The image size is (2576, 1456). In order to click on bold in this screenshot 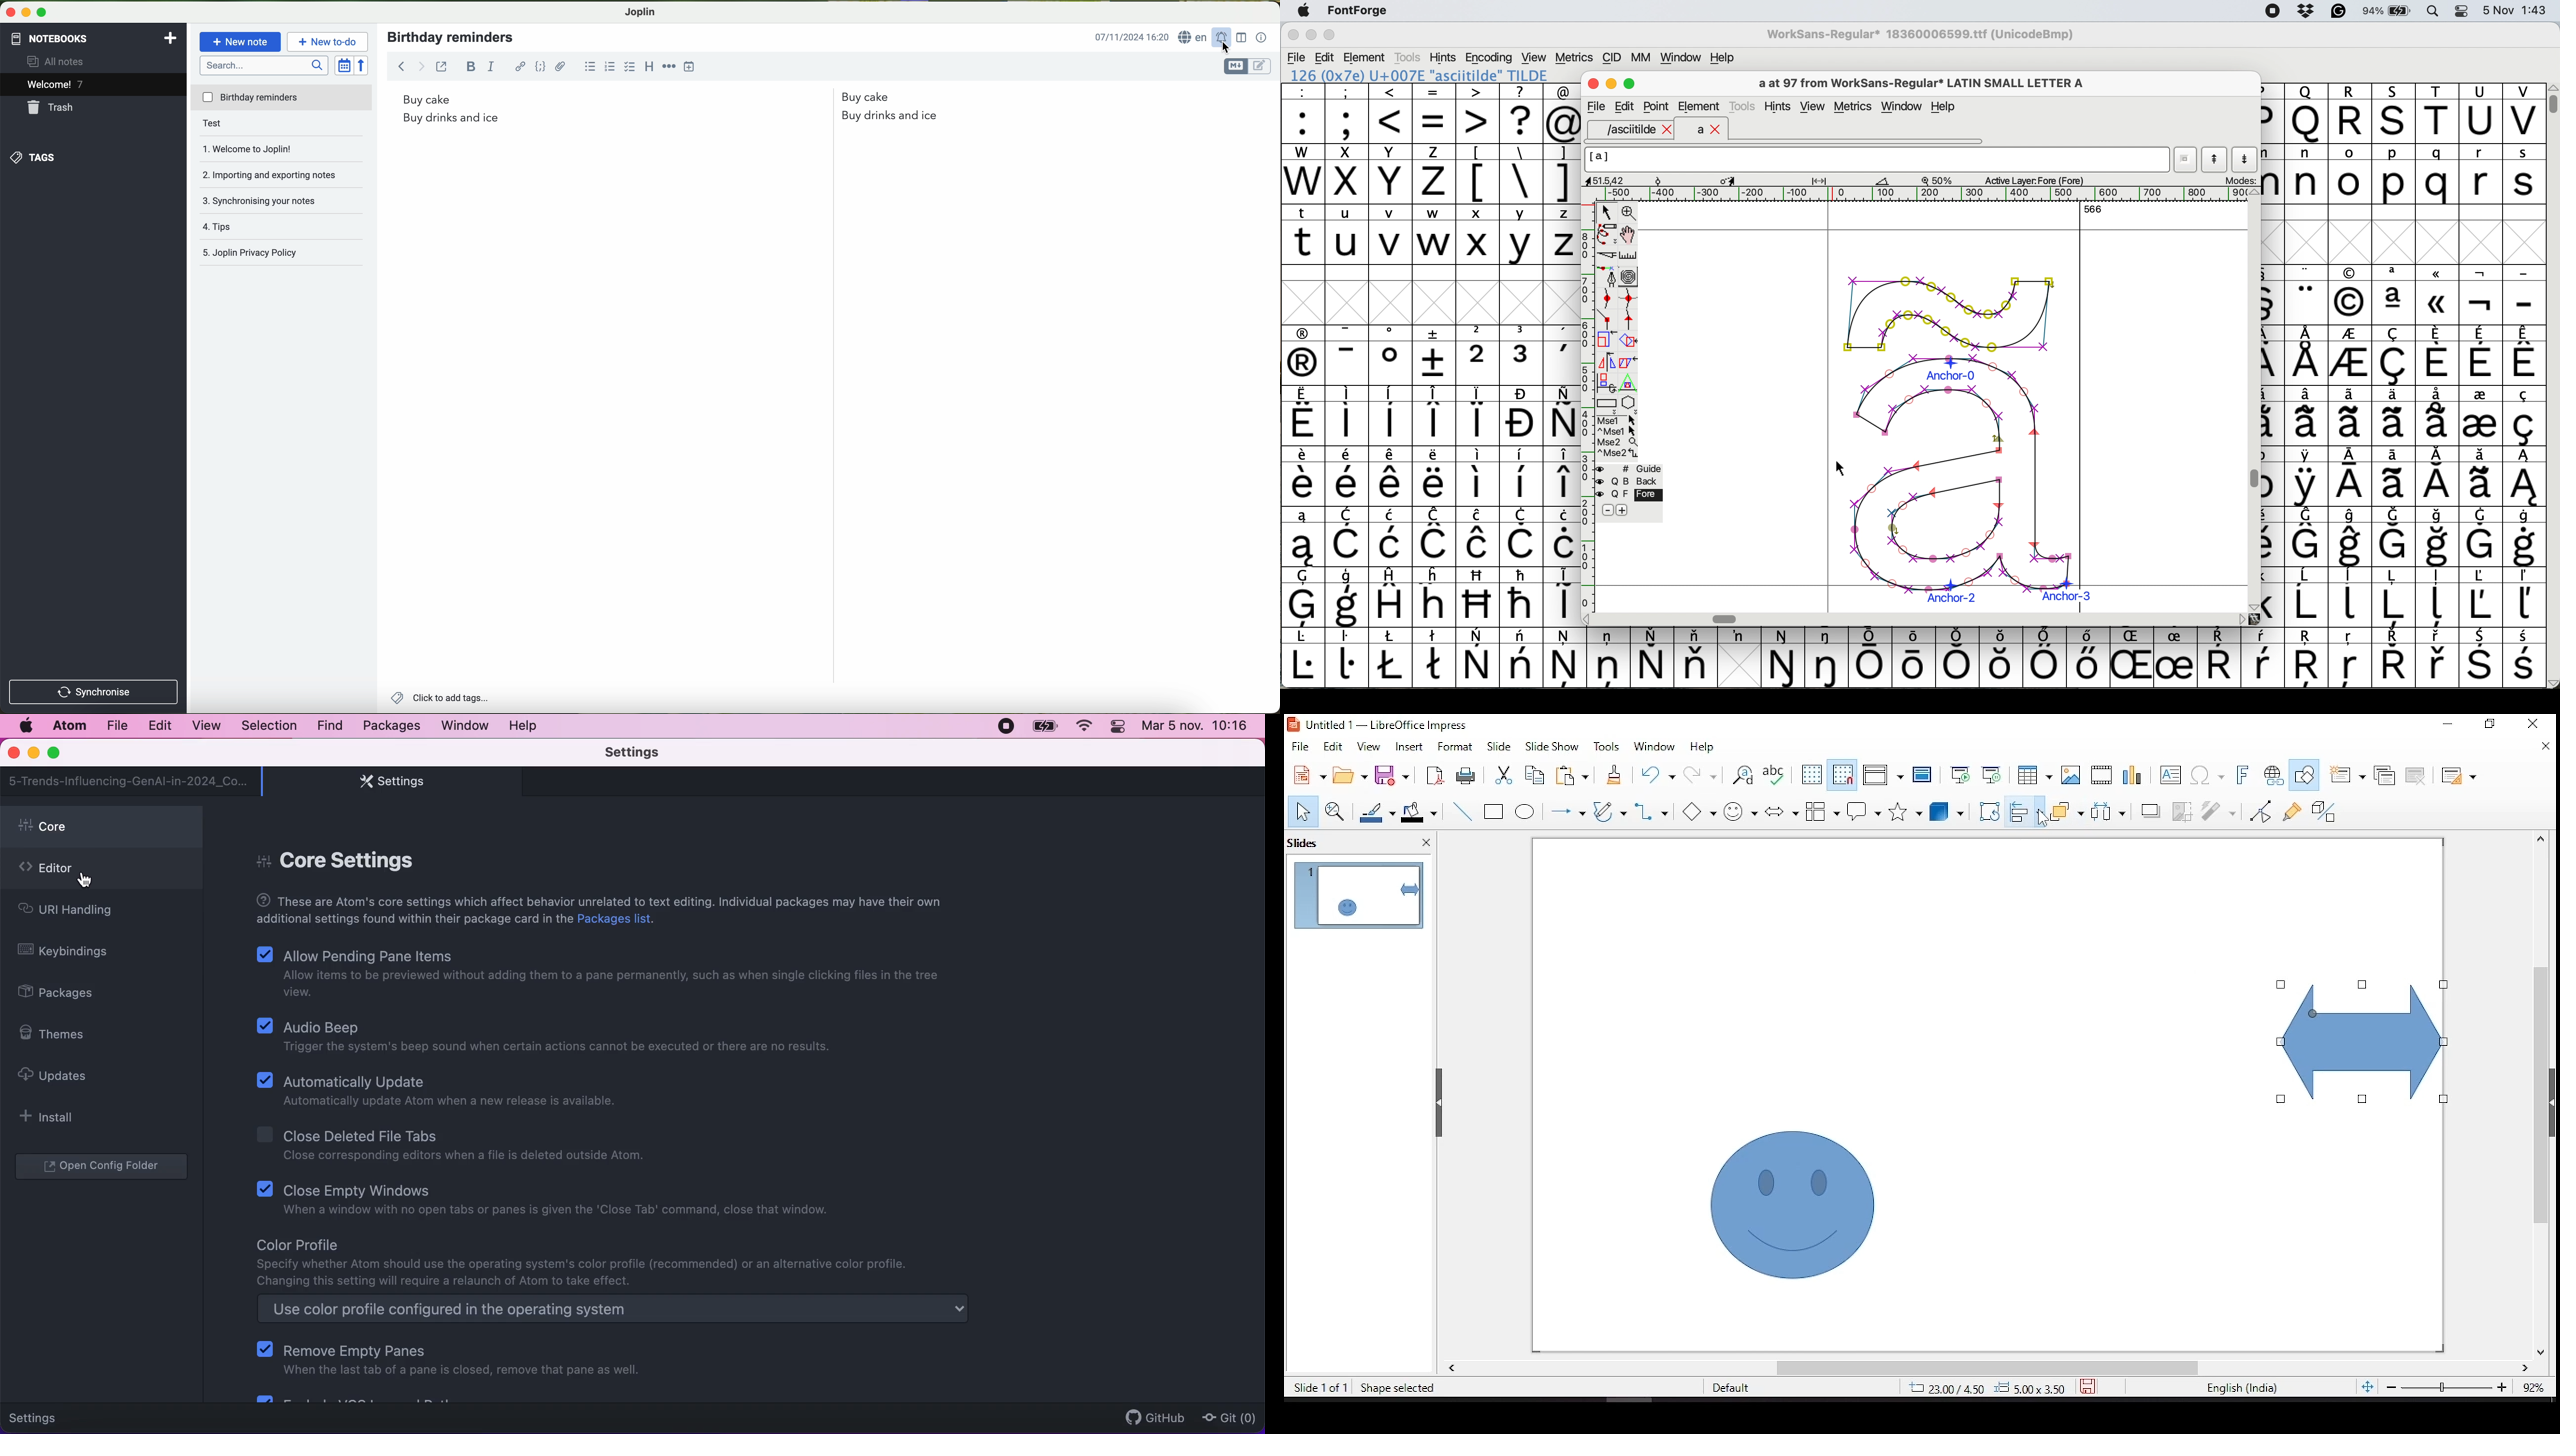, I will do `click(472, 66)`.